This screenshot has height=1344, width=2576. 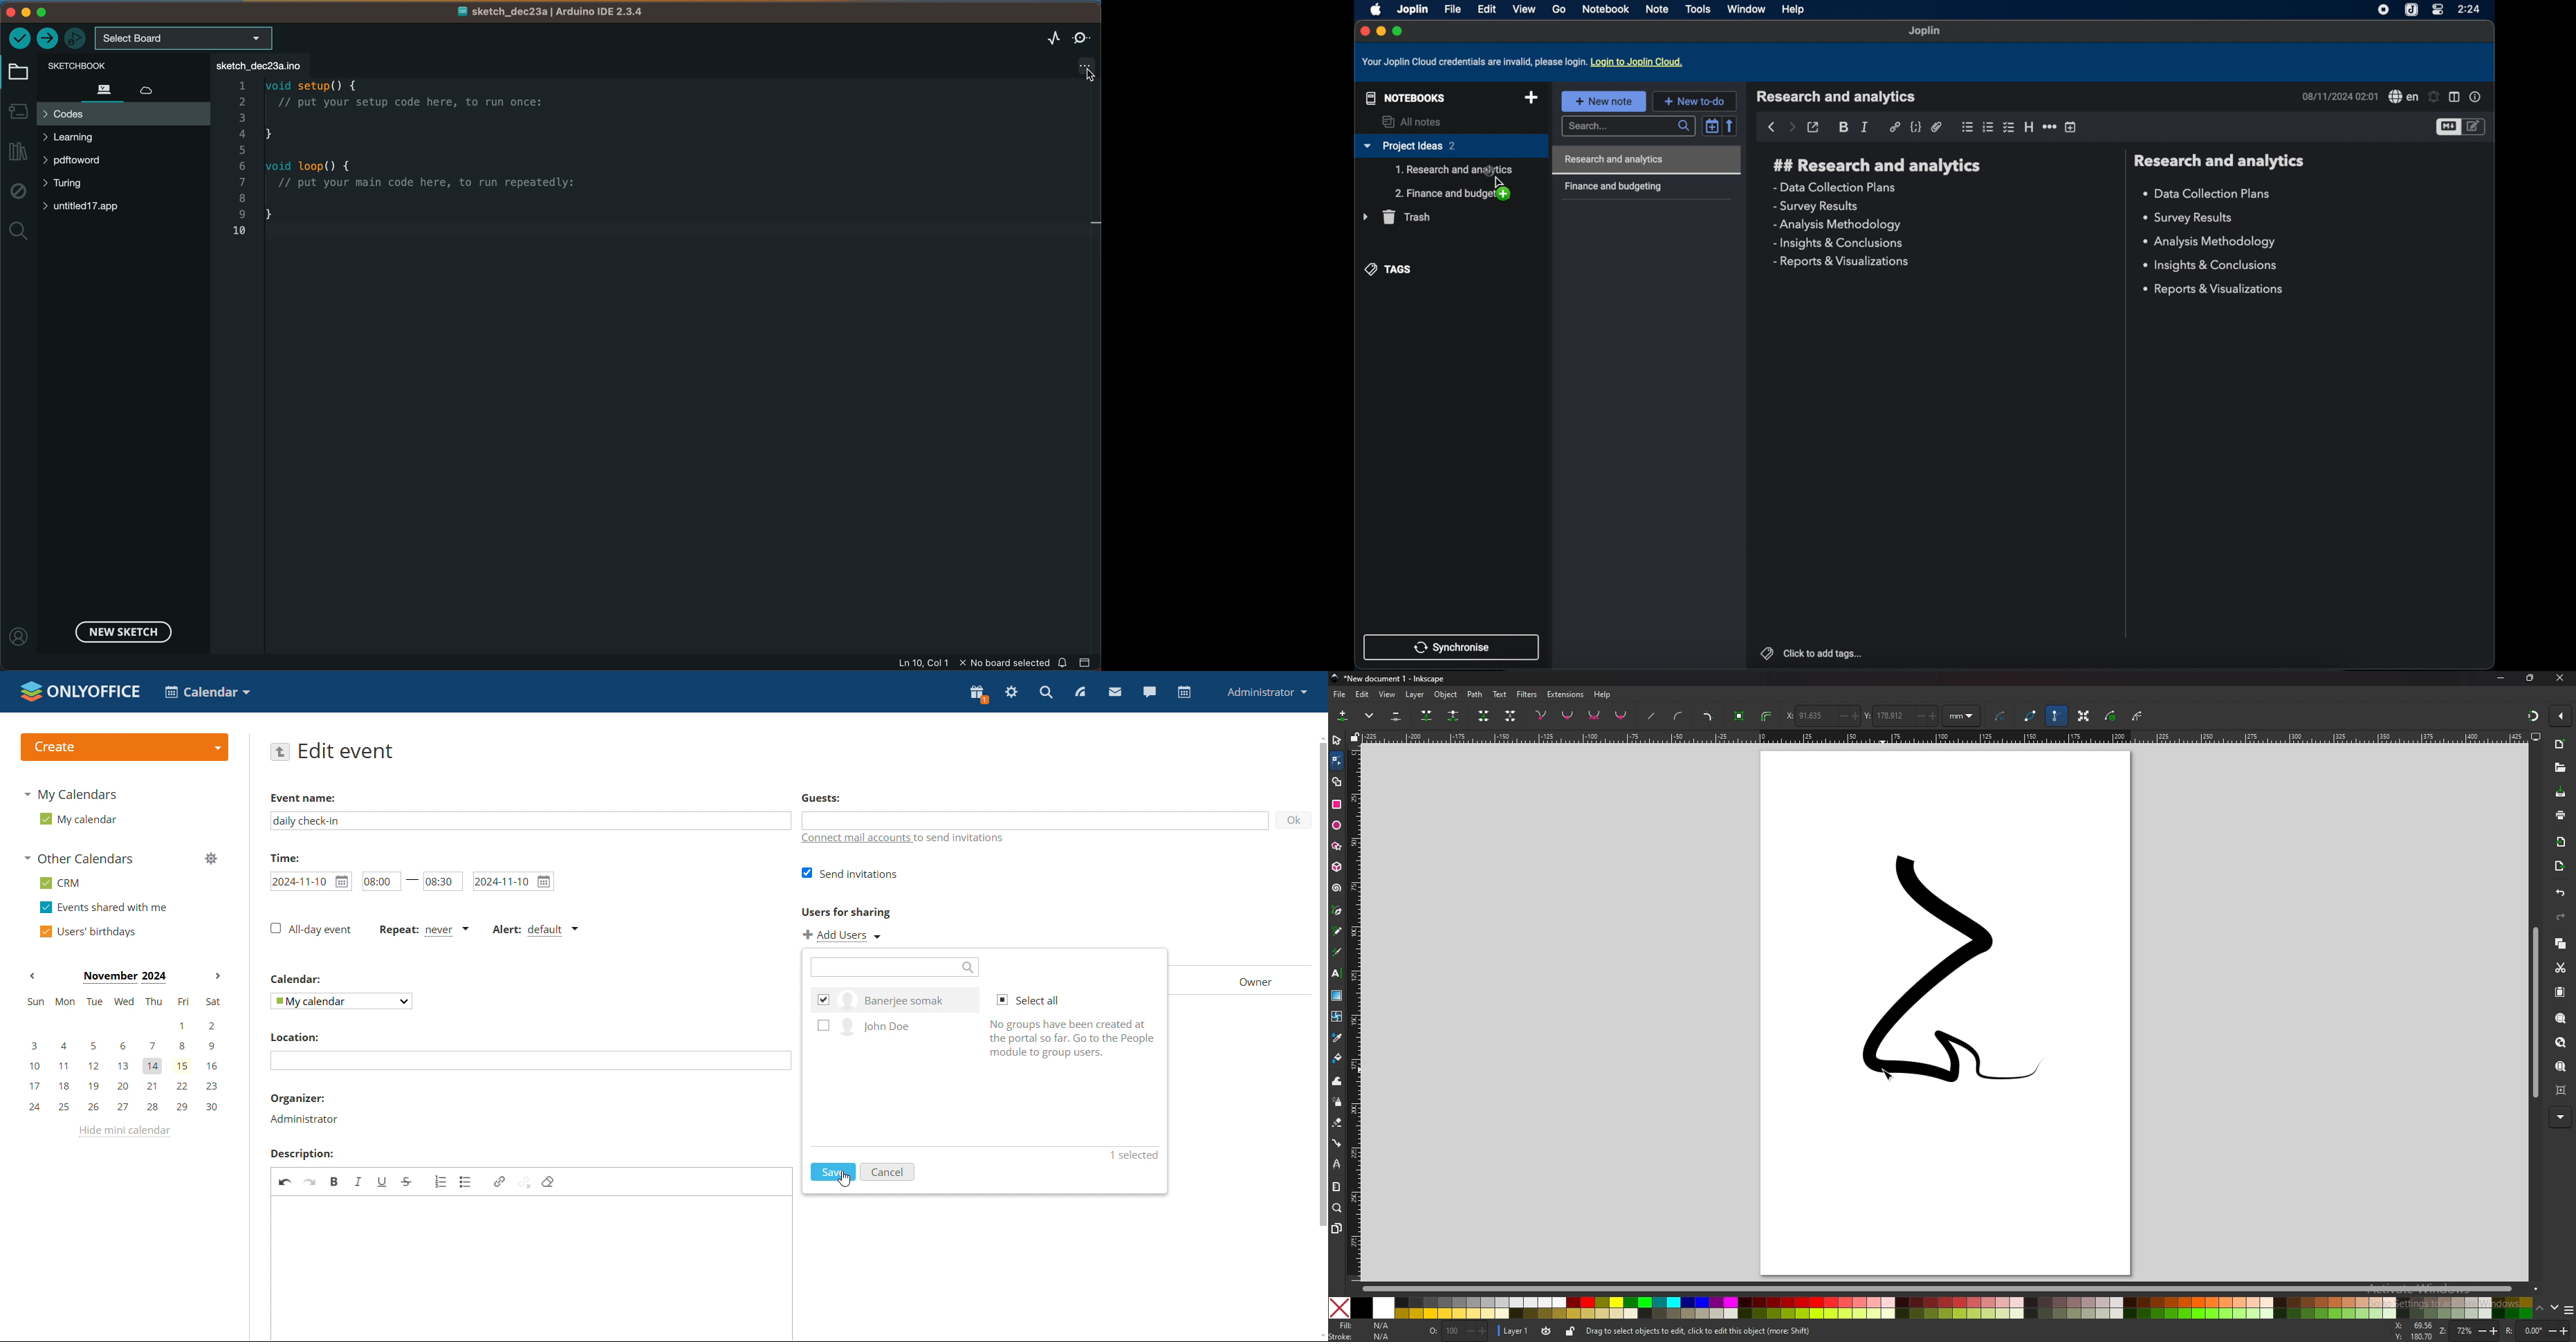 What do you see at coordinates (1712, 125) in the screenshot?
I see `toggle sort order field` at bounding box center [1712, 125].